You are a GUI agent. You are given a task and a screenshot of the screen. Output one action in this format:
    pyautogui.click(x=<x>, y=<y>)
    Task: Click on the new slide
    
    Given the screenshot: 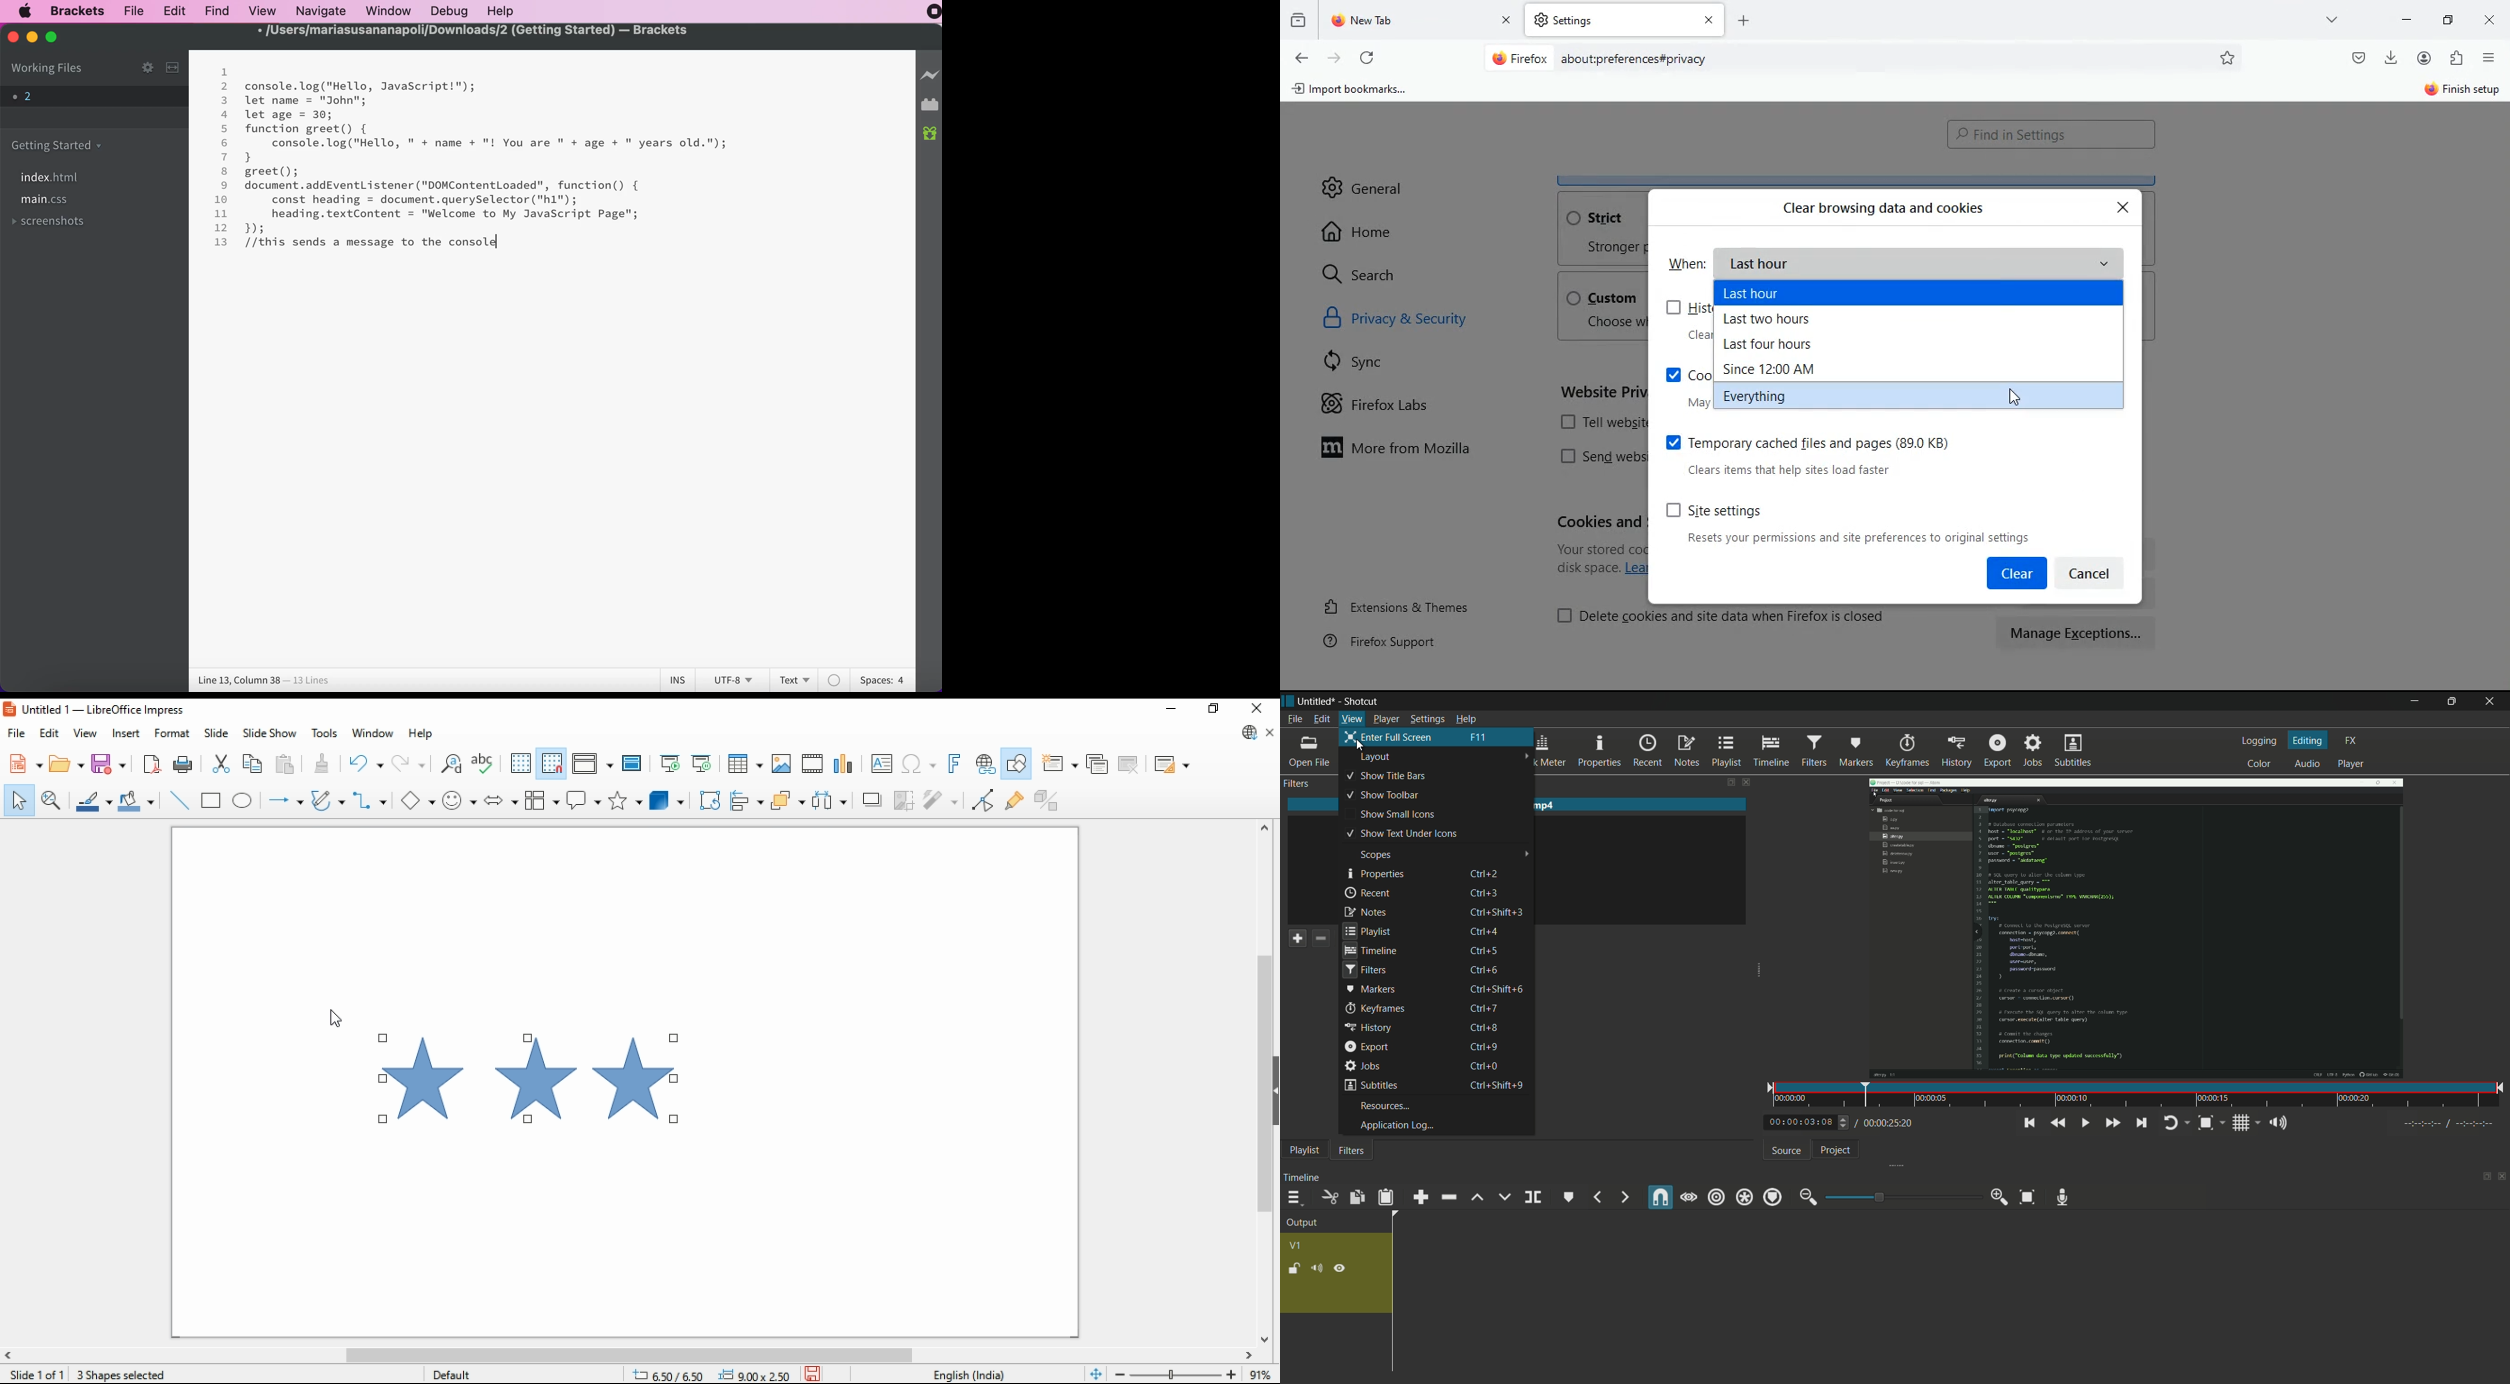 What is the action you would take?
    pyautogui.click(x=1059, y=764)
    